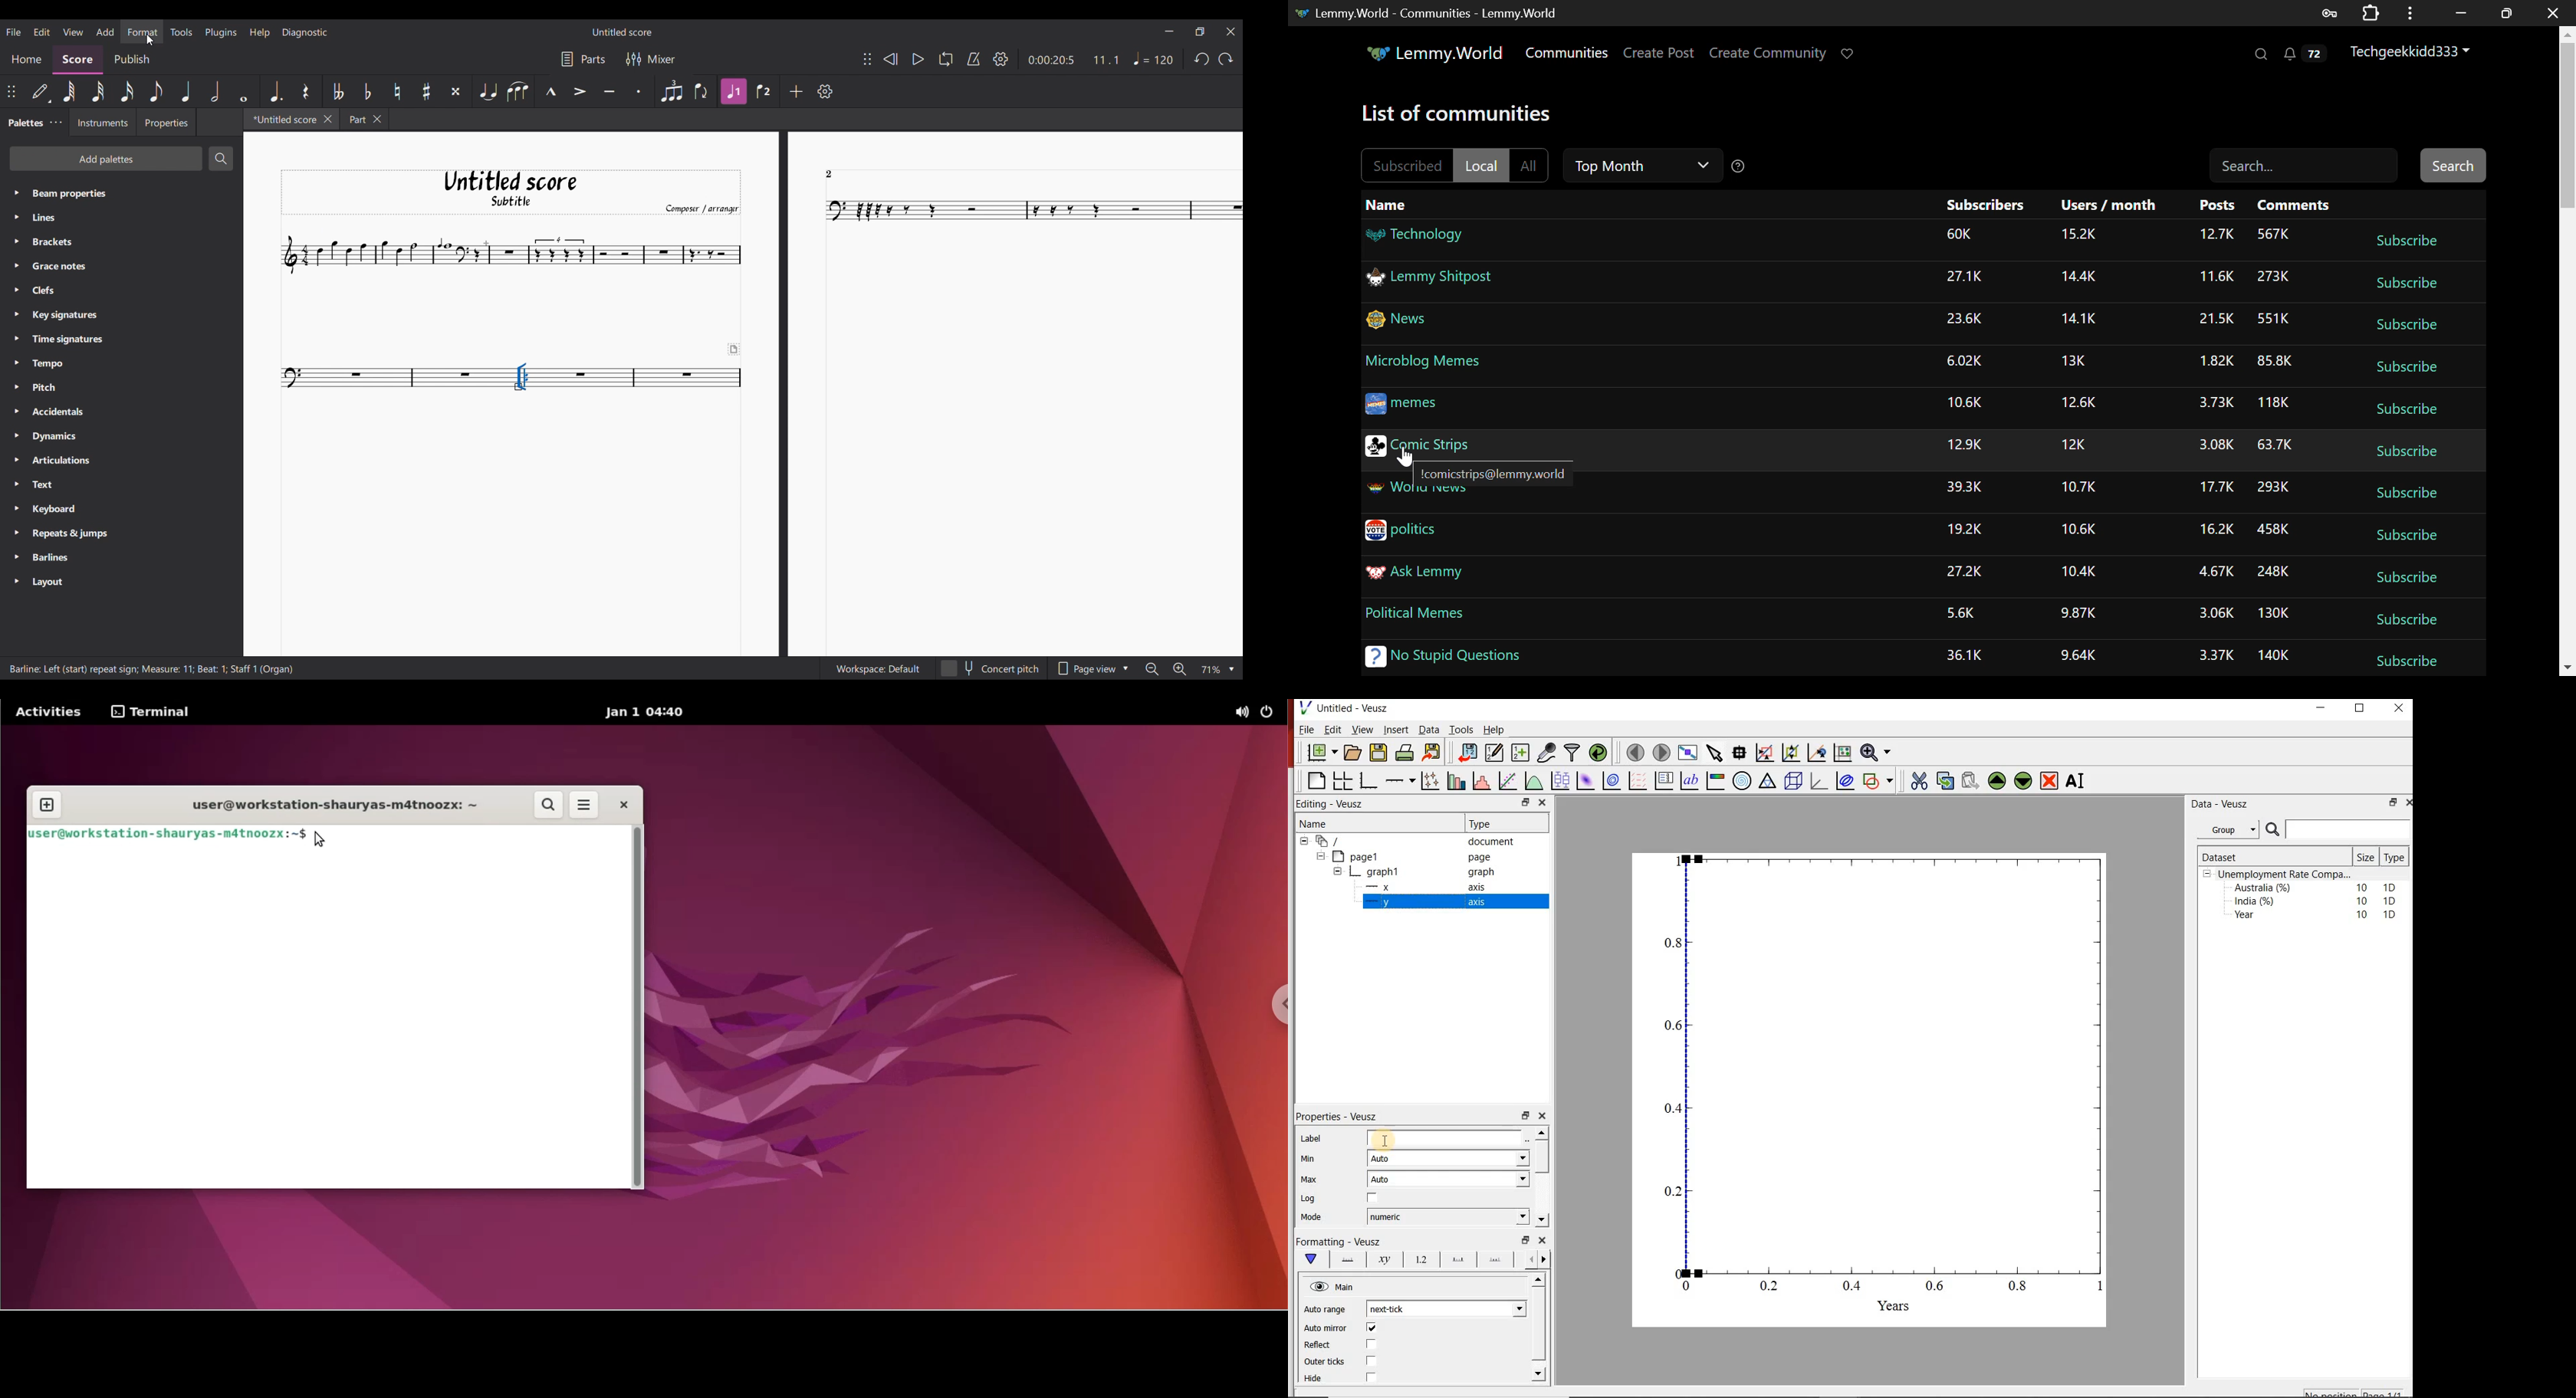  I want to click on Score title, so click(622, 32).